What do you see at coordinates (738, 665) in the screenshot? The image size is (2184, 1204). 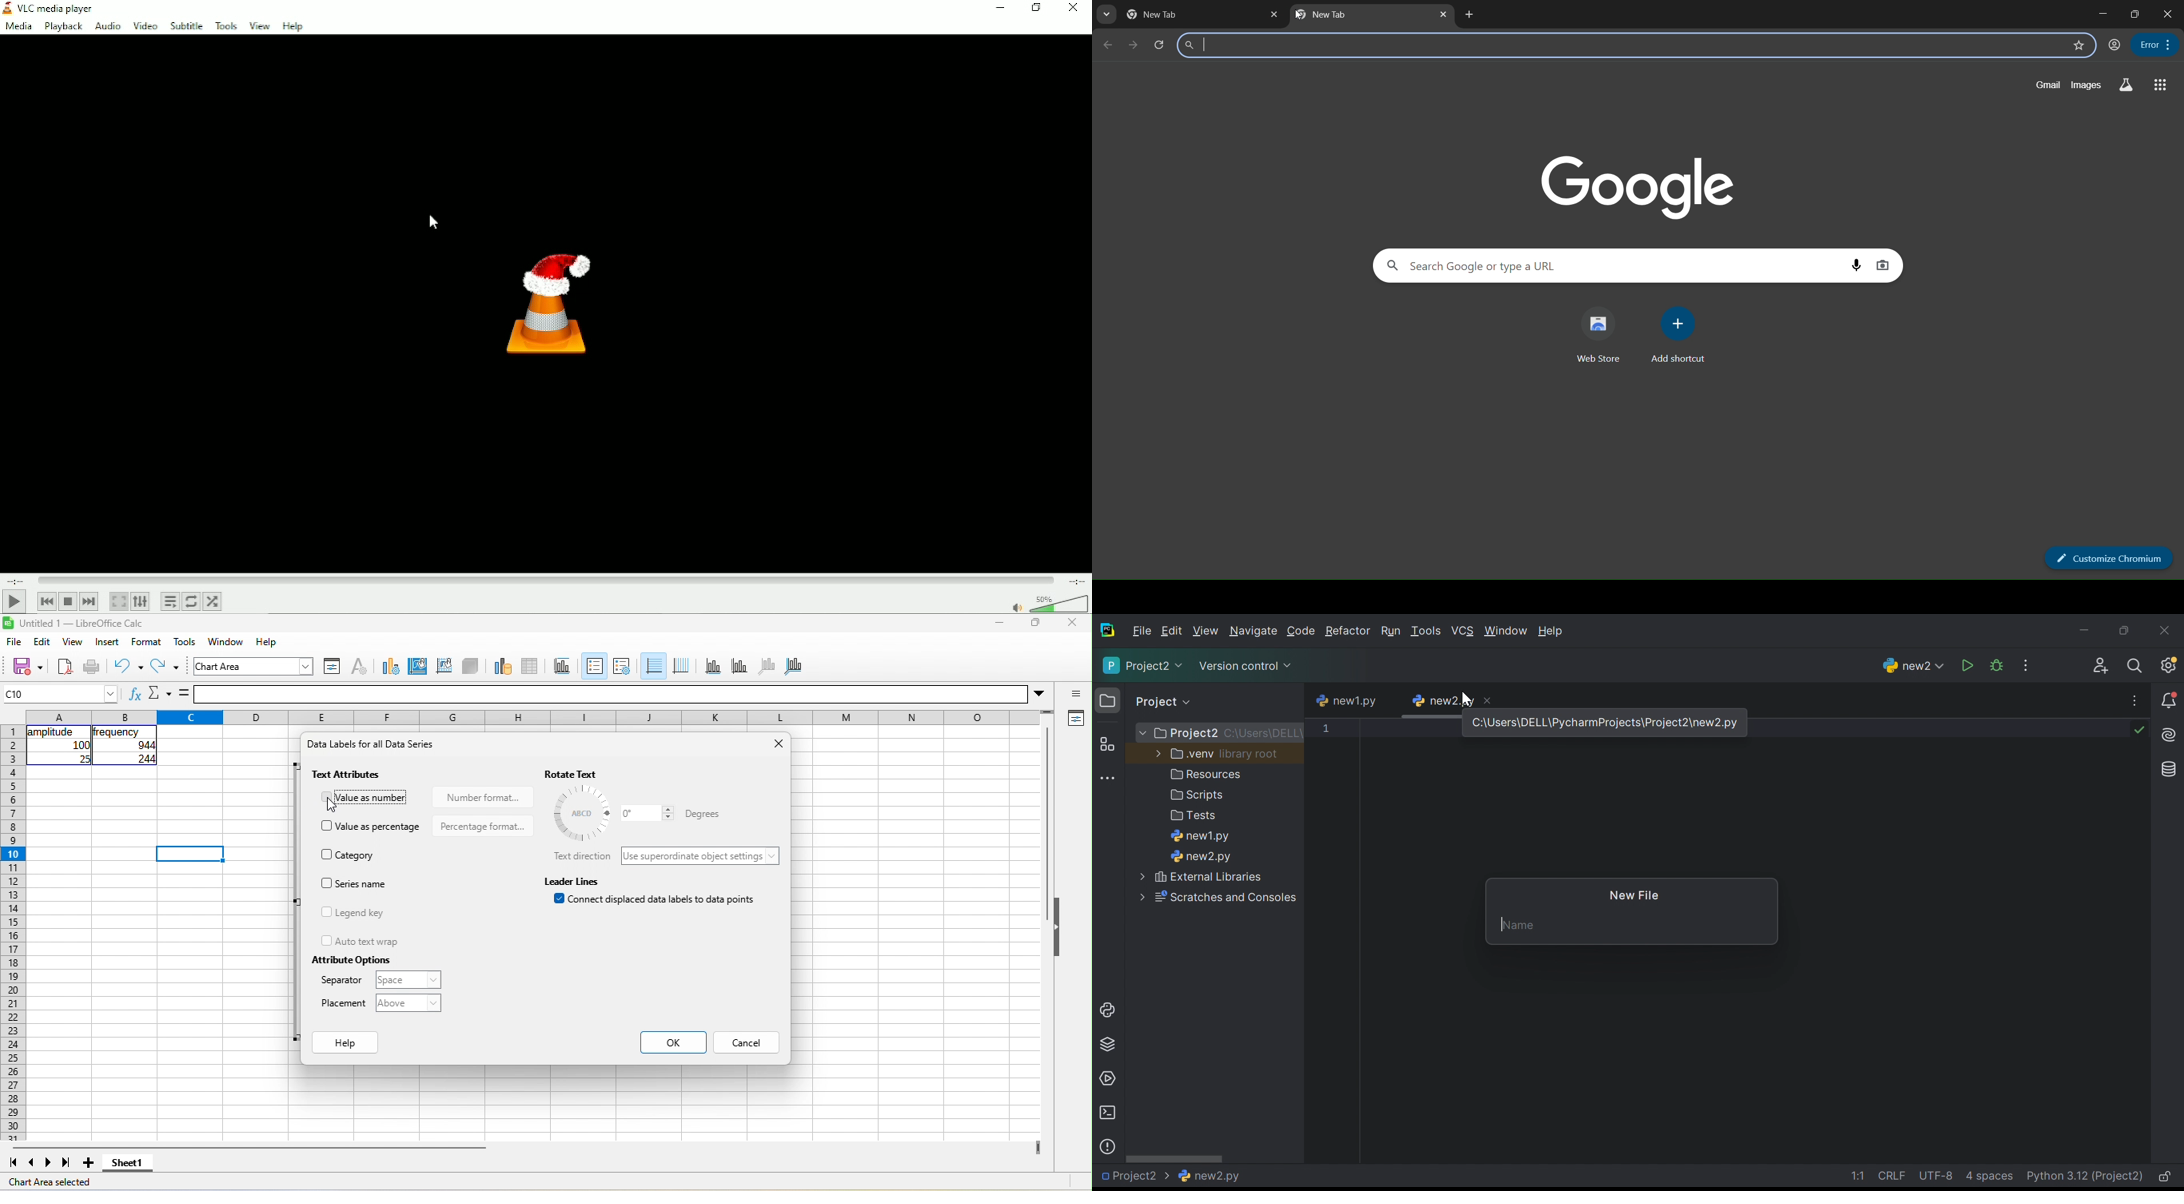 I see `y axis` at bounding box center [738, 665].